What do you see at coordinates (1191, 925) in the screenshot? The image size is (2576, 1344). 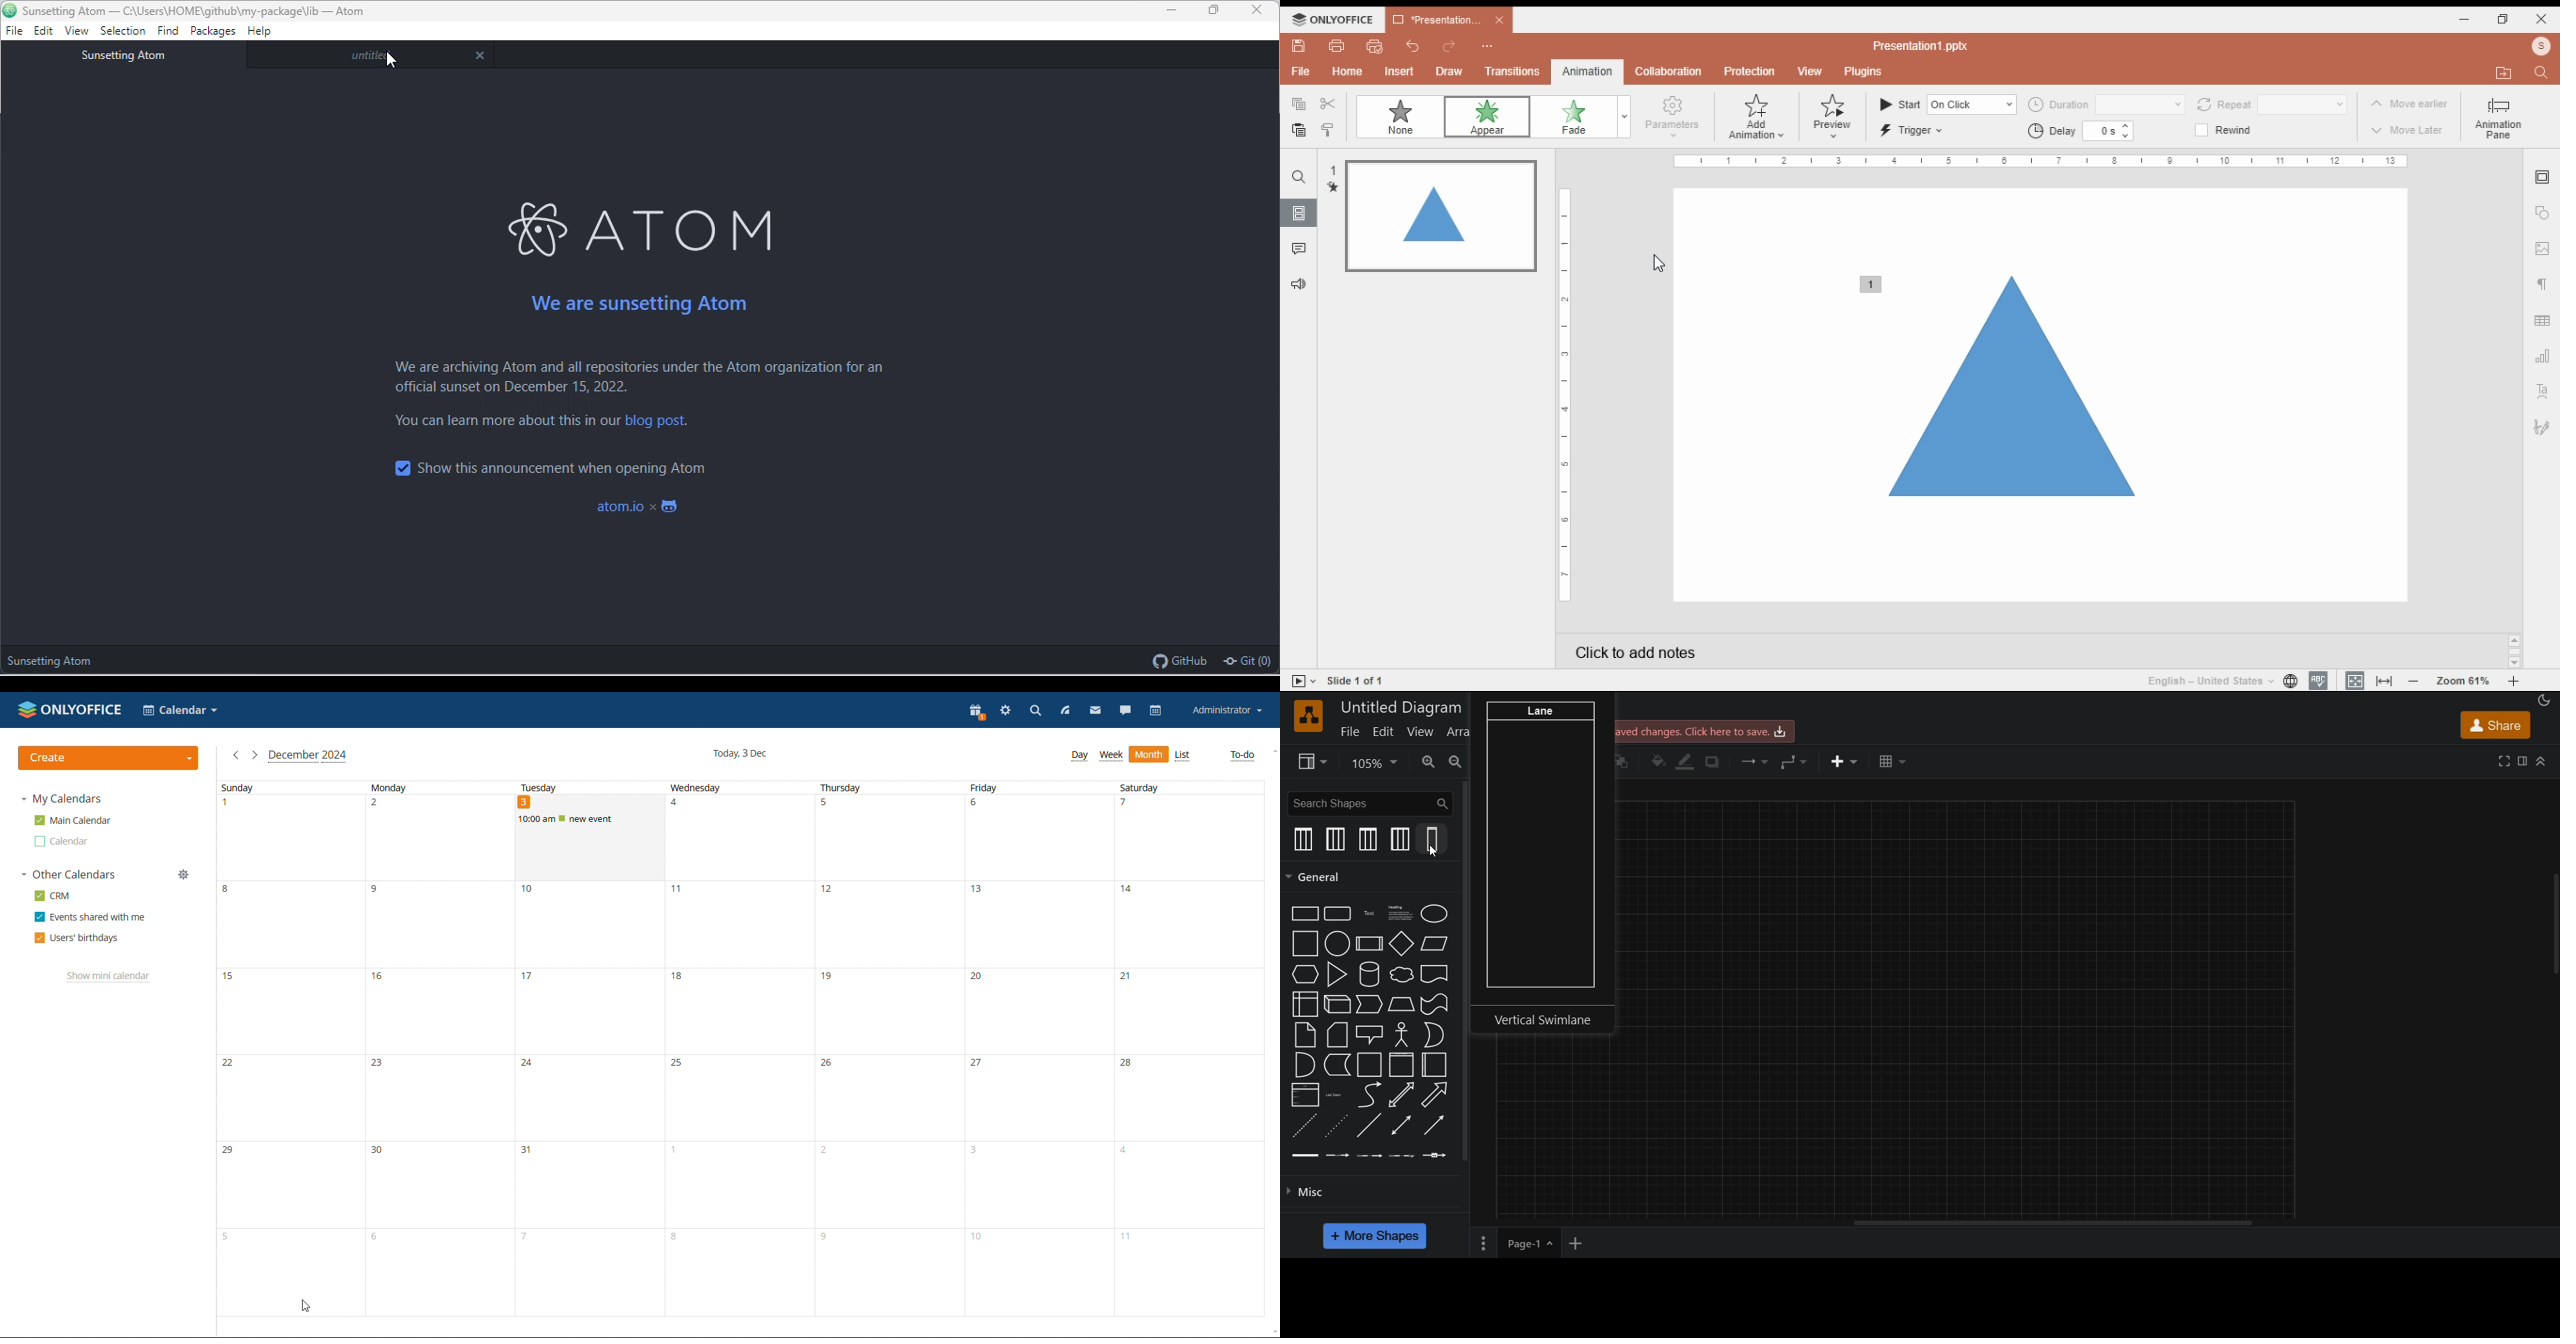 I see `14` at bounding box center [1191, 925].